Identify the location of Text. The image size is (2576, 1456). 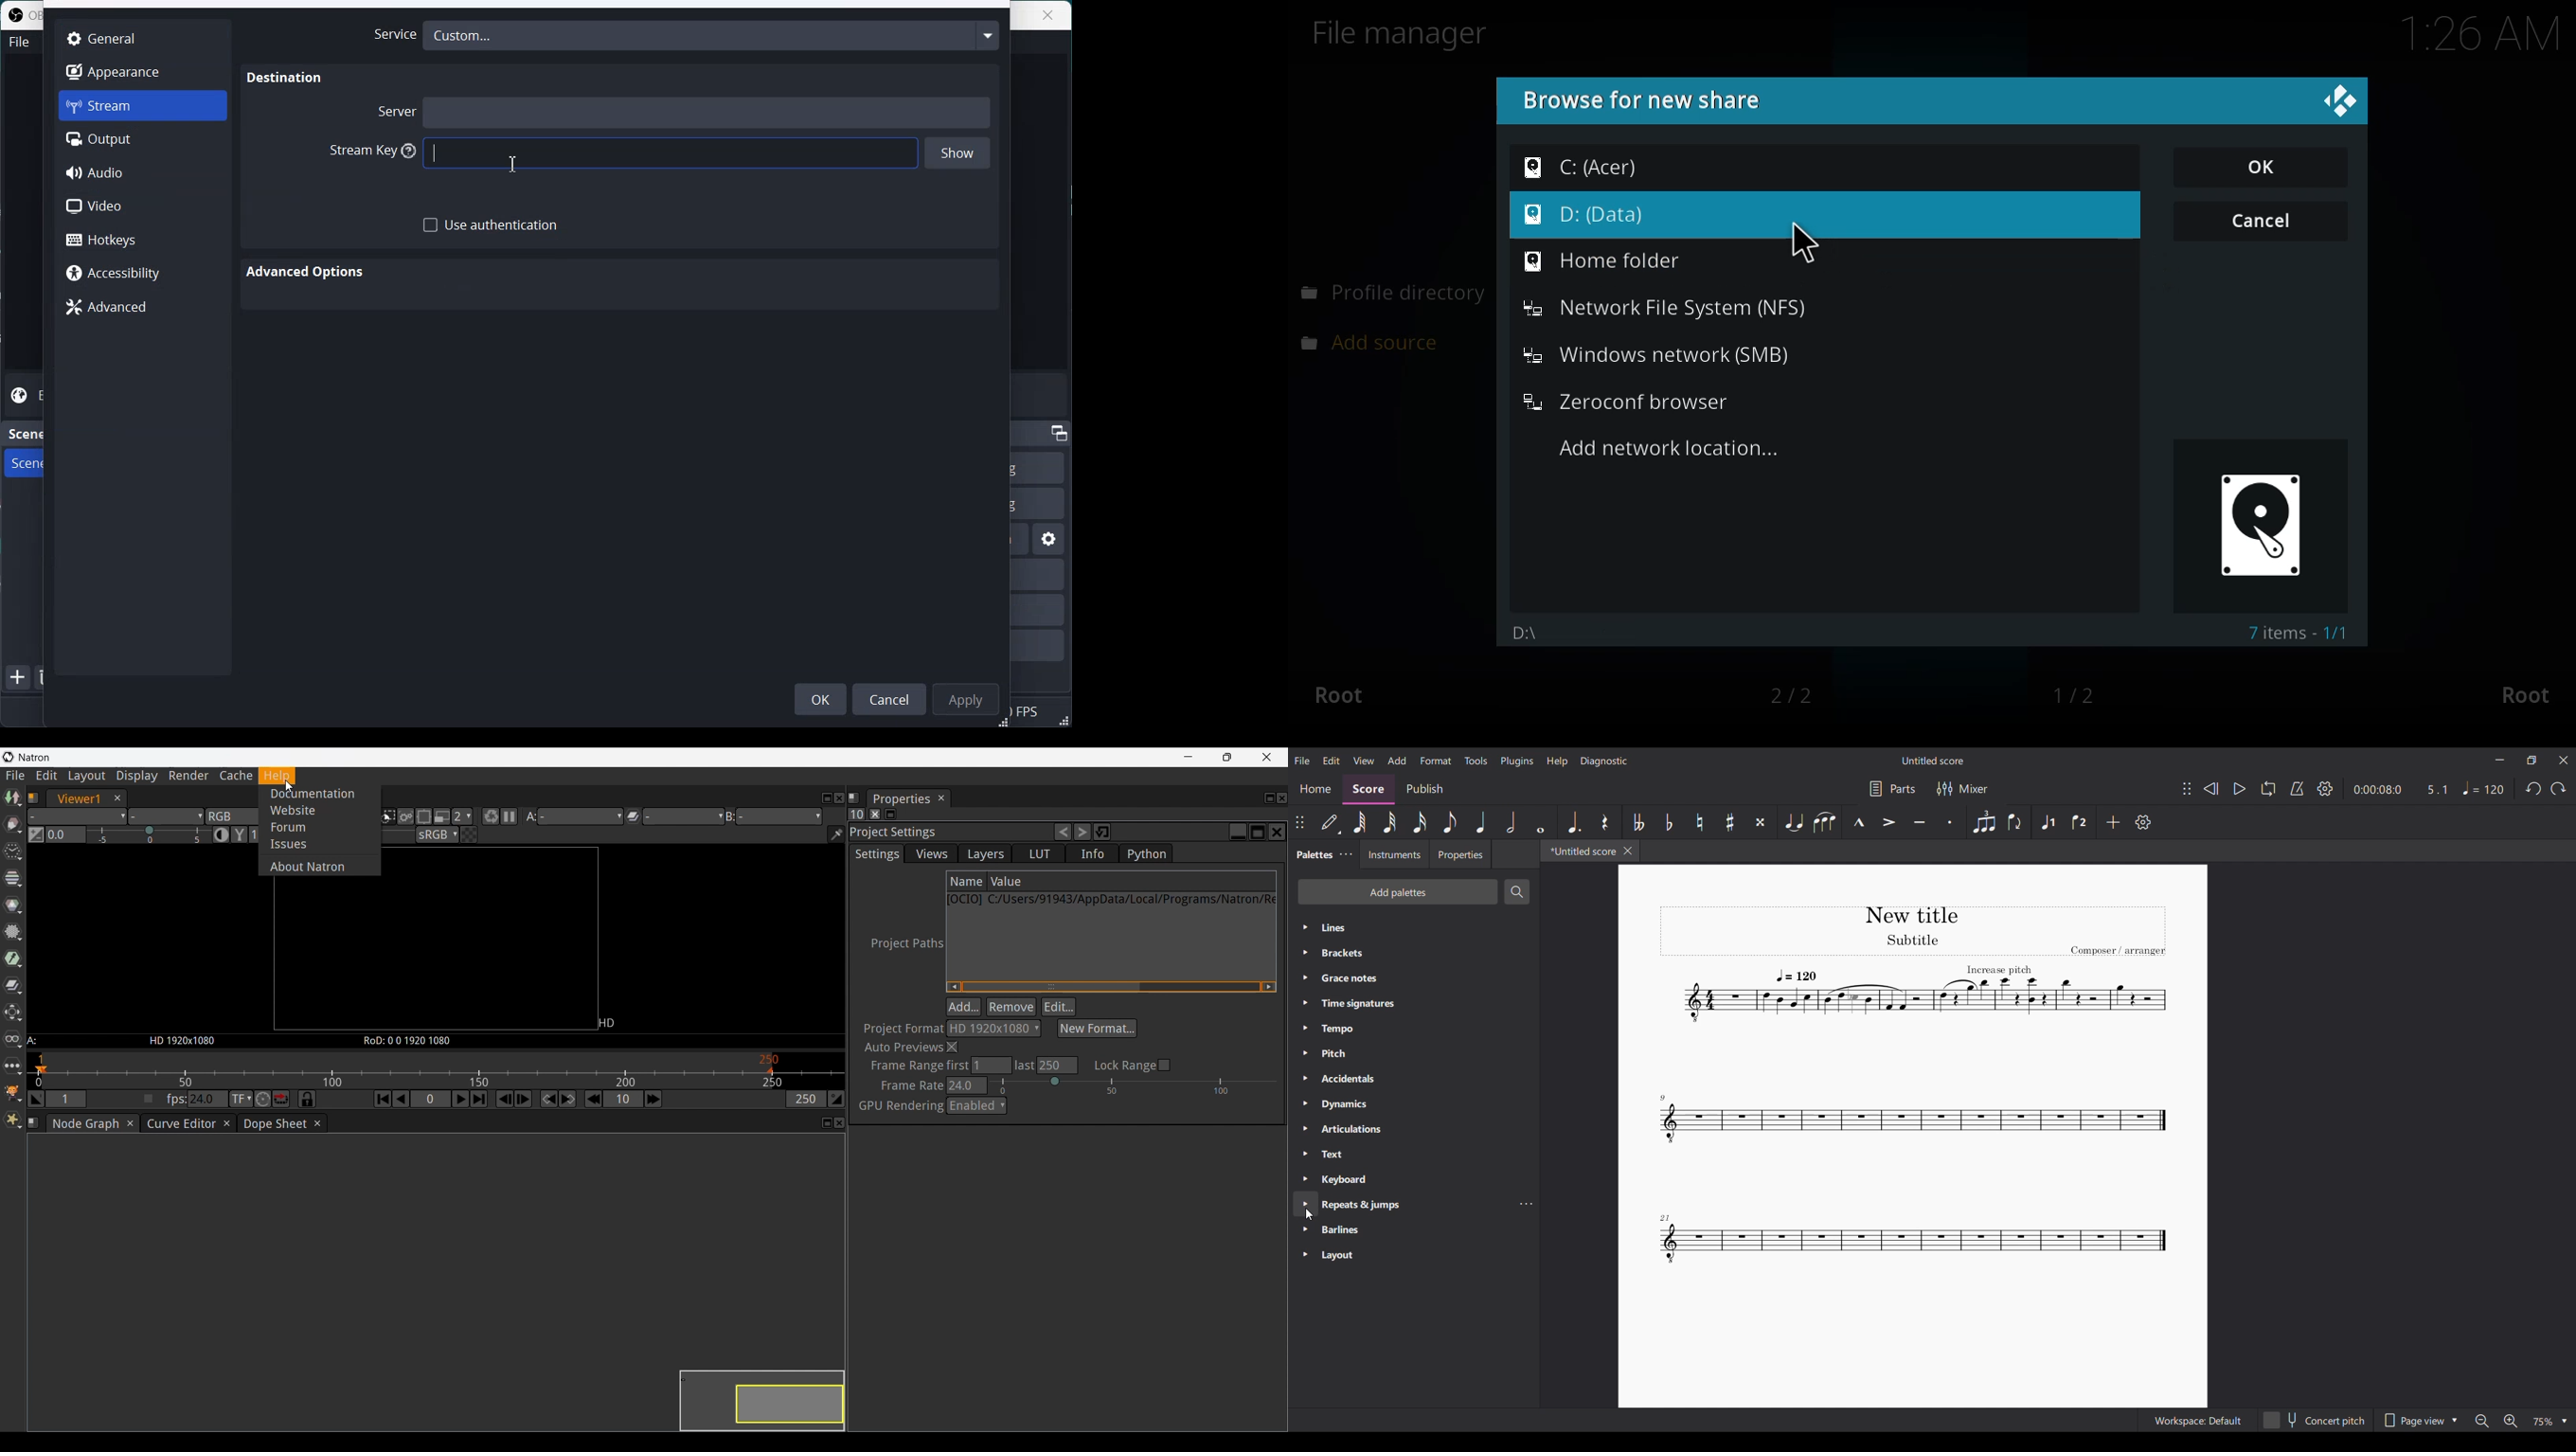
(1414, 1154).